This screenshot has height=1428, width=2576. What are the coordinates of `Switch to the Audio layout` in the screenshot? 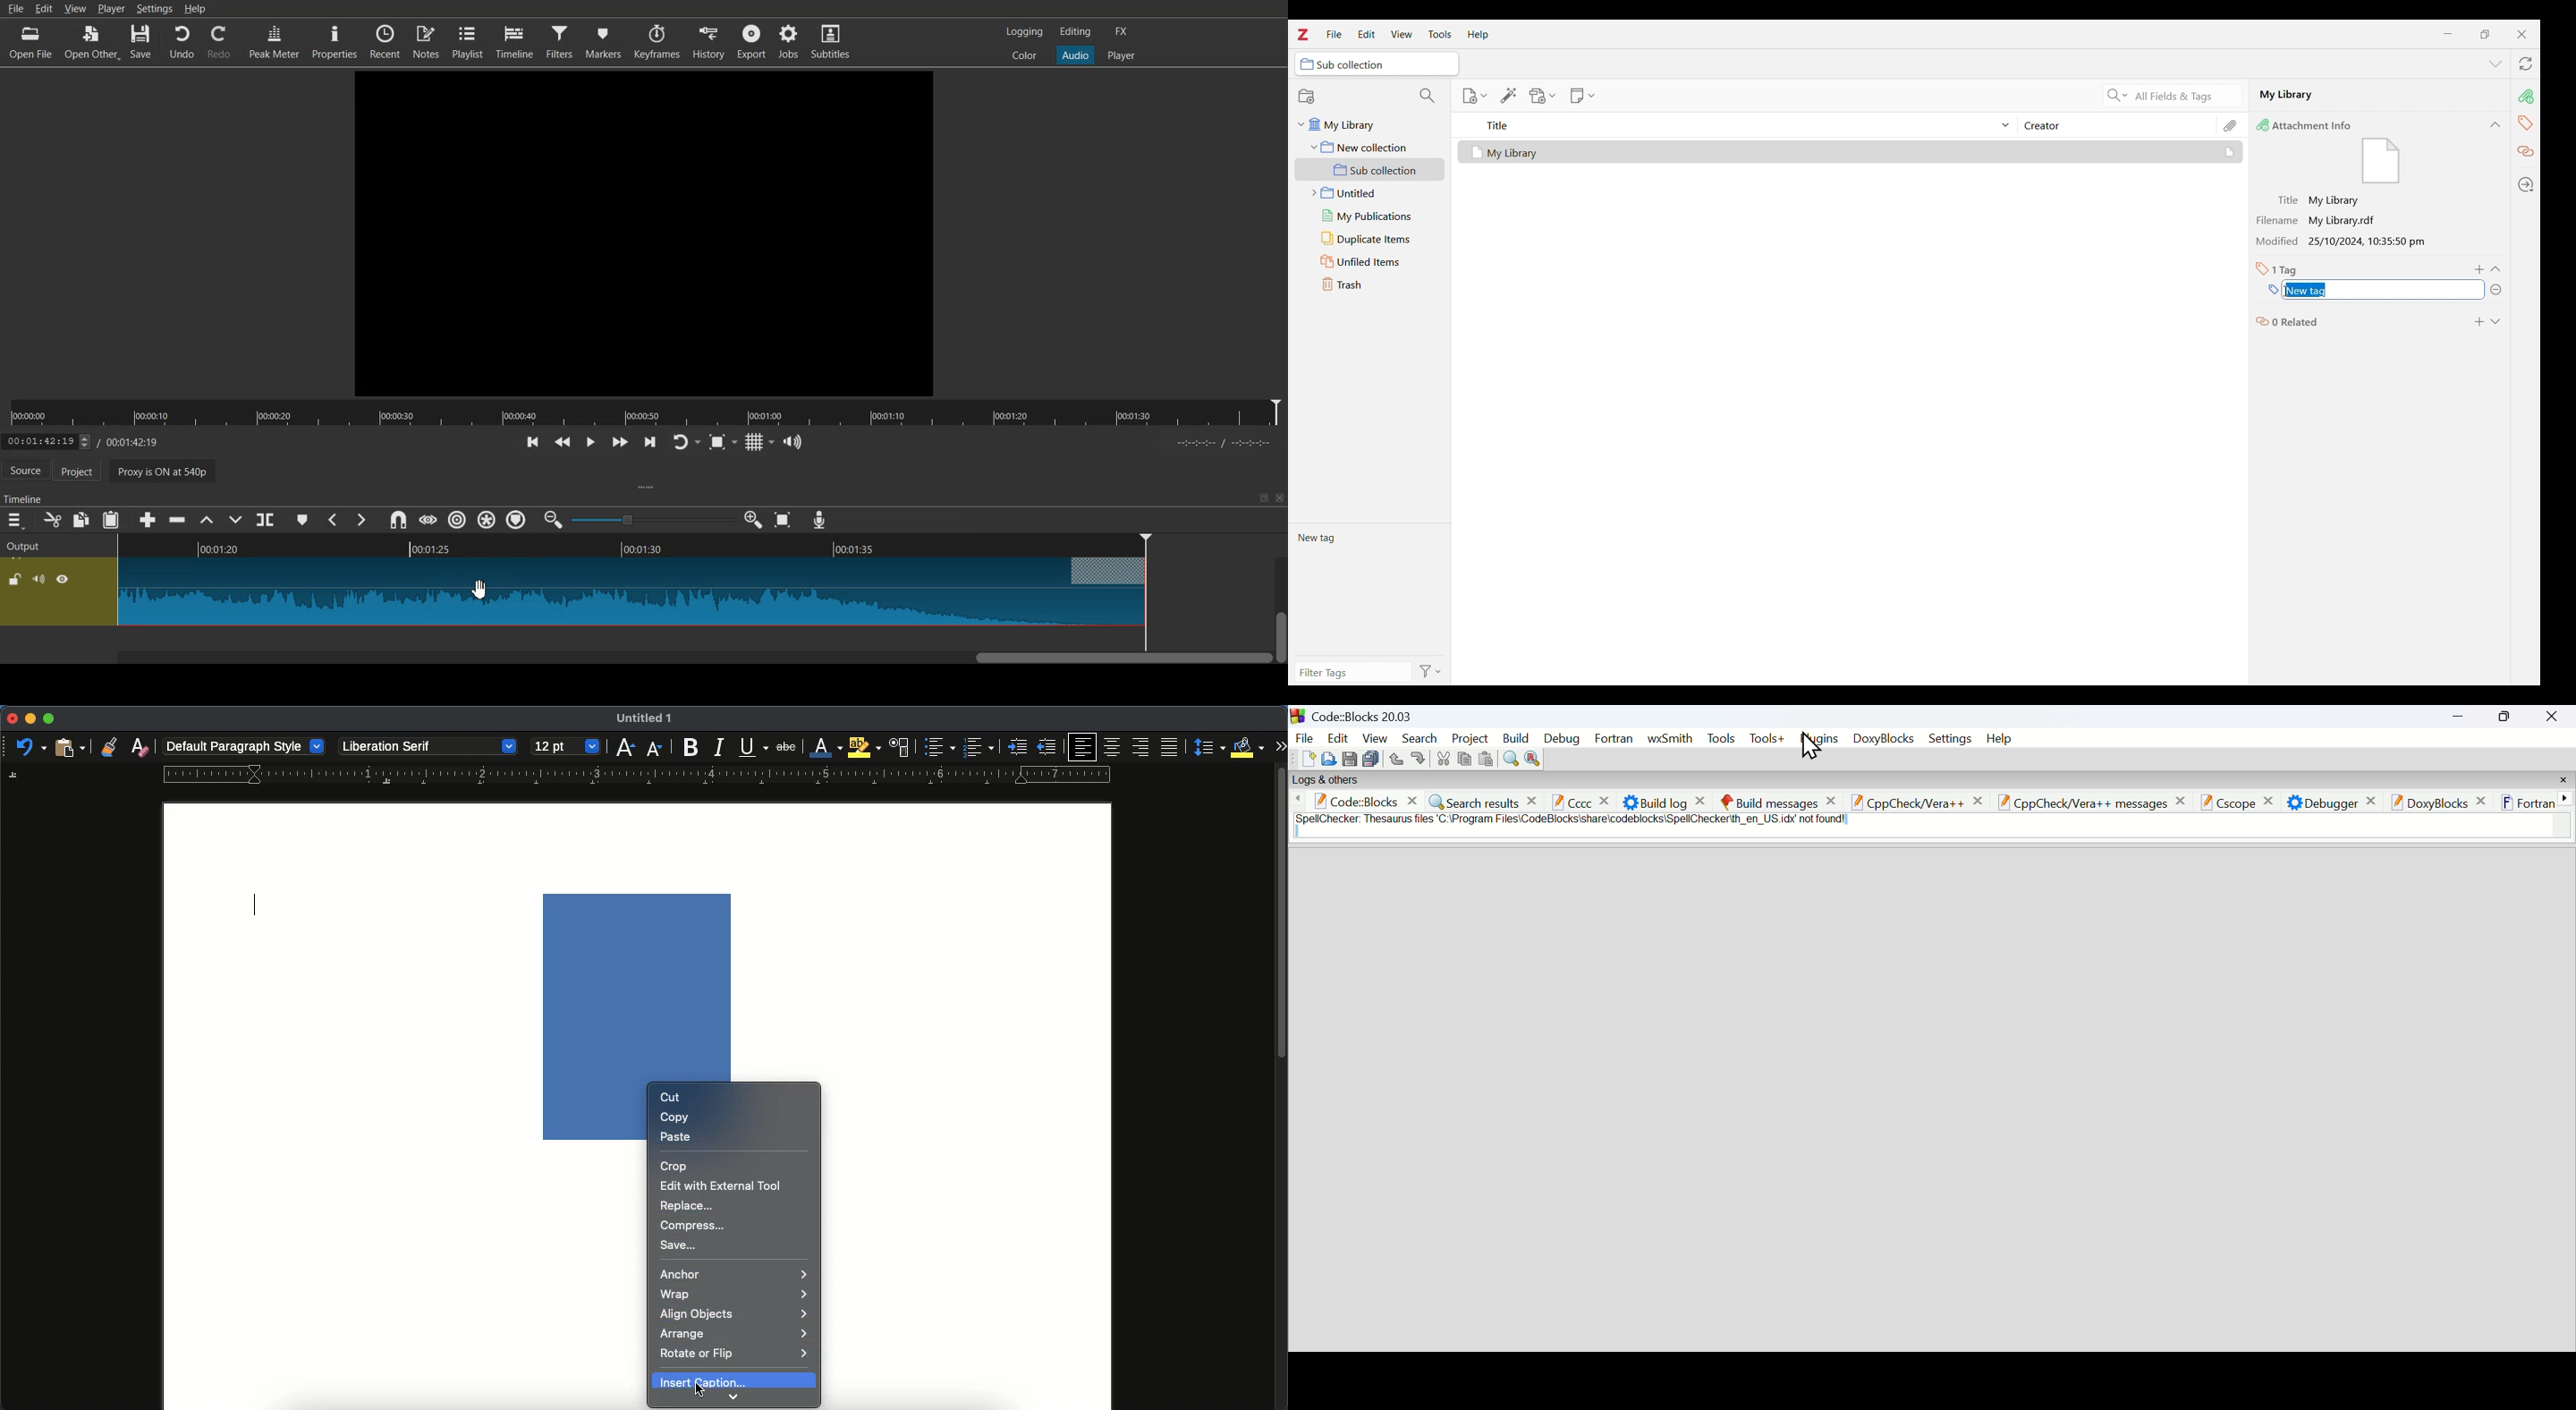 It's located at (1076, 54).